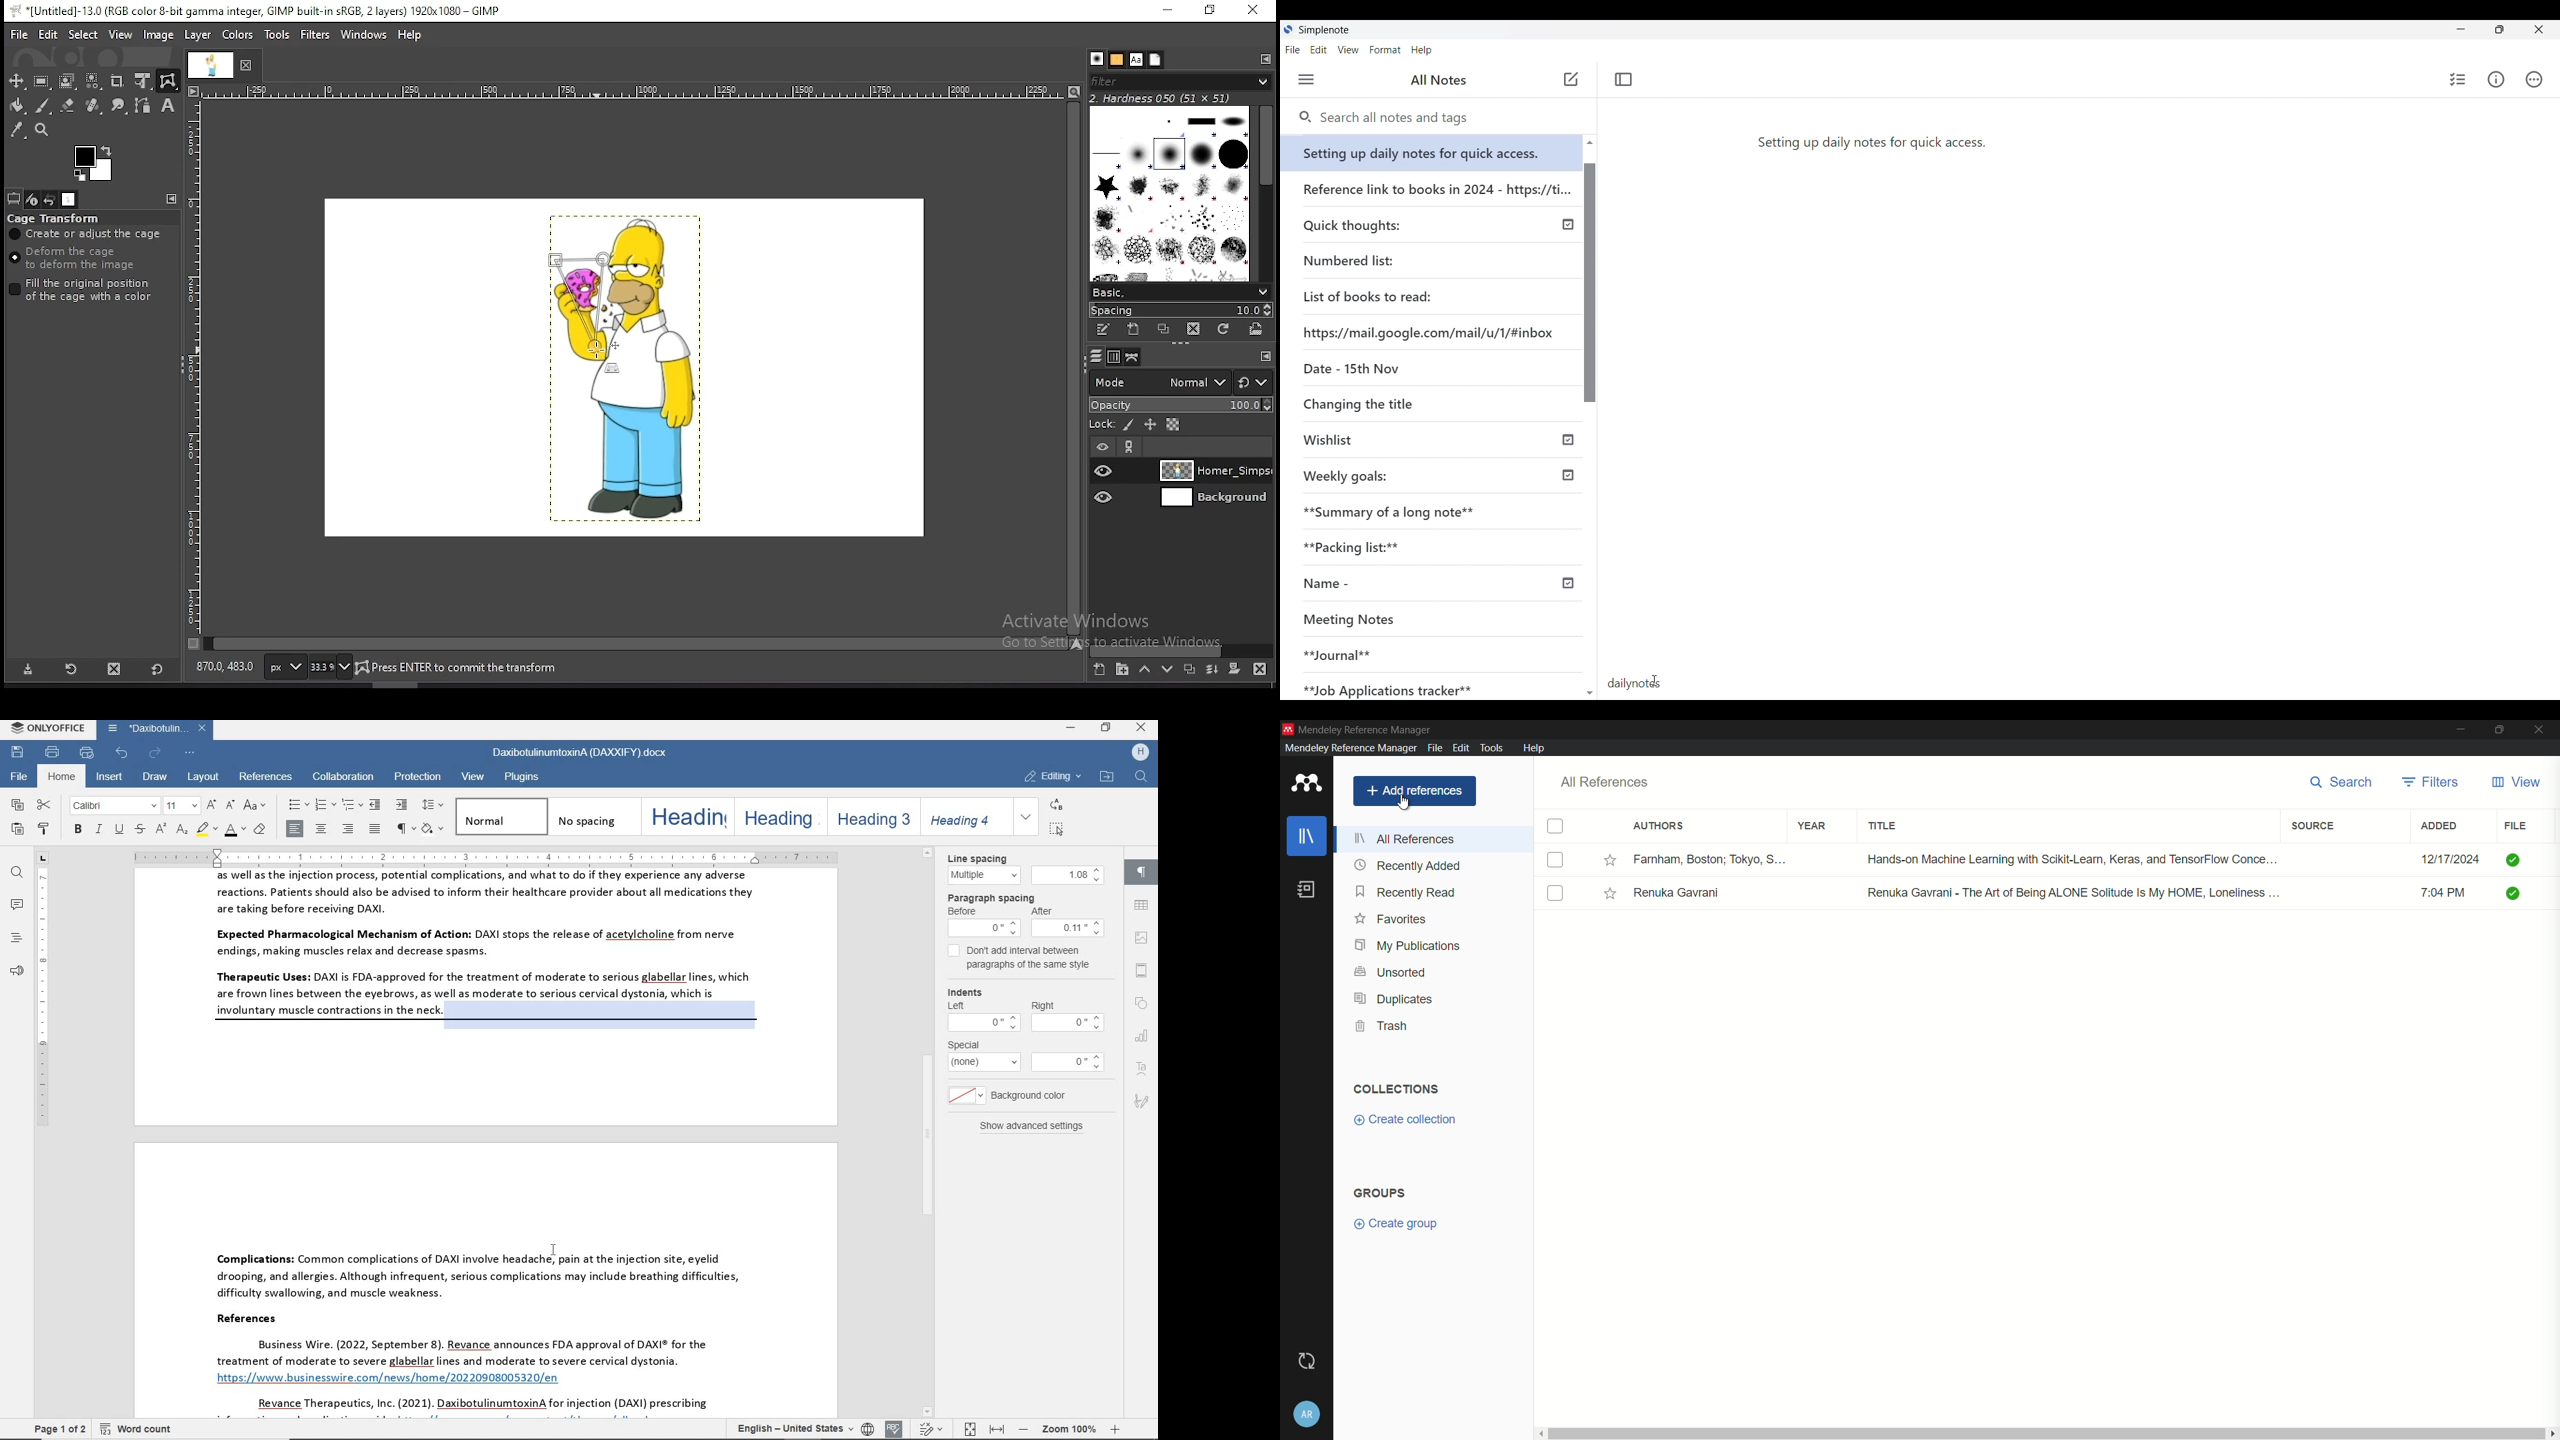 The height and width of the screenshot is (1456, 2576). What do you see at coordinates (60, 1428) in the screenshot?
I see `page 1 of 2` at bounding box center [60, 1428].